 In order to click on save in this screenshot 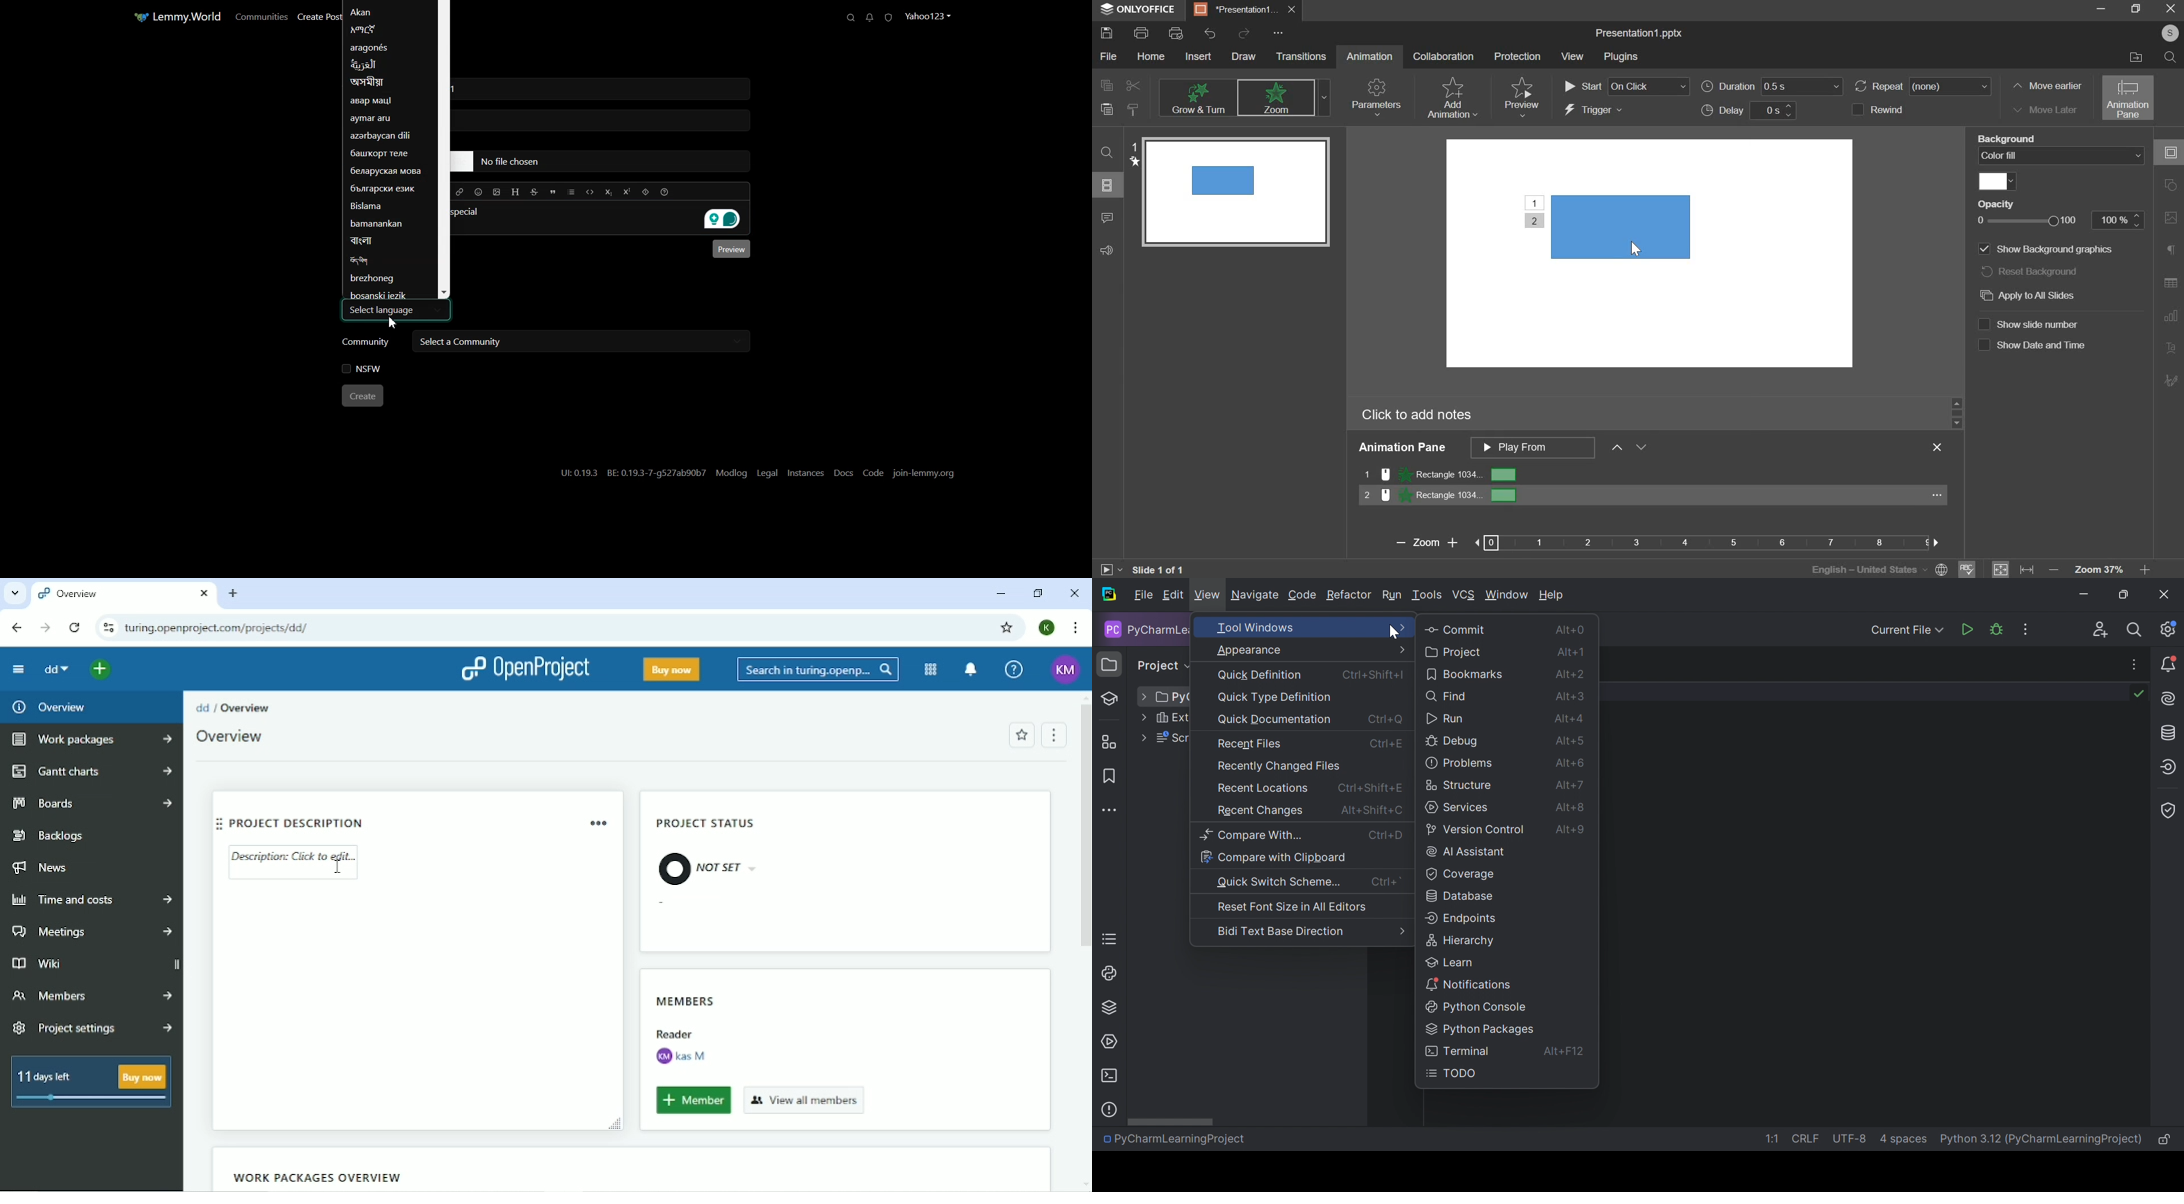, I will do `click(1108, 33)`.